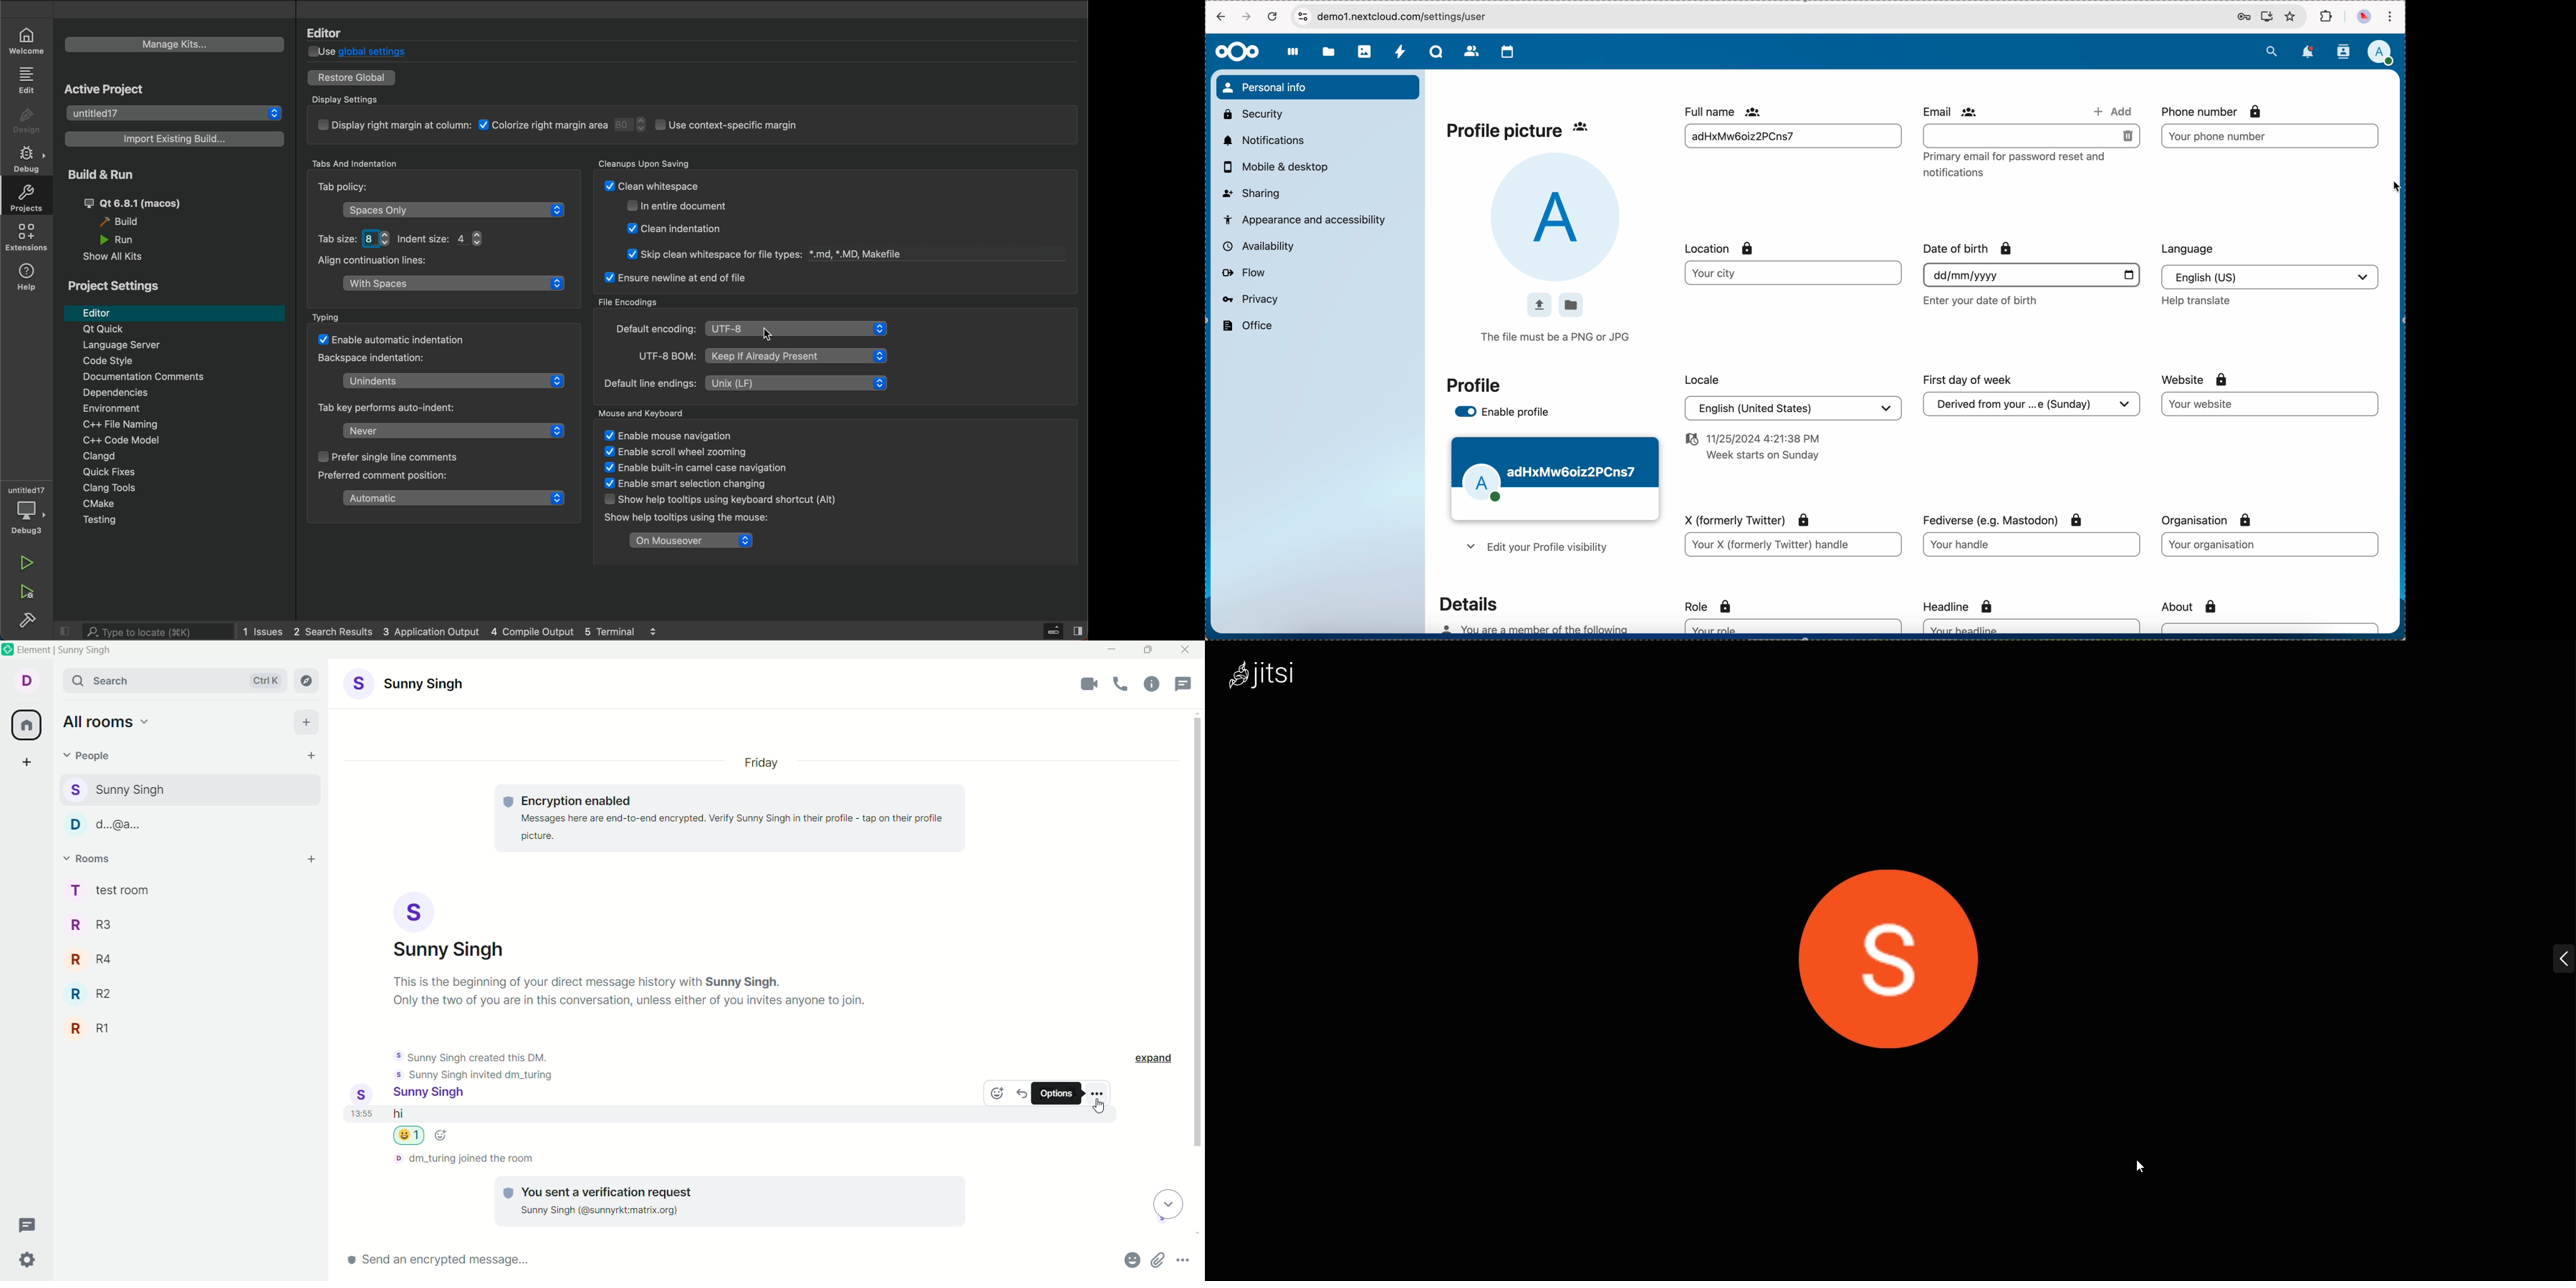 This screenshot has width=2576, height=1288. I want to click on Qt Quick, so click(173, 330).